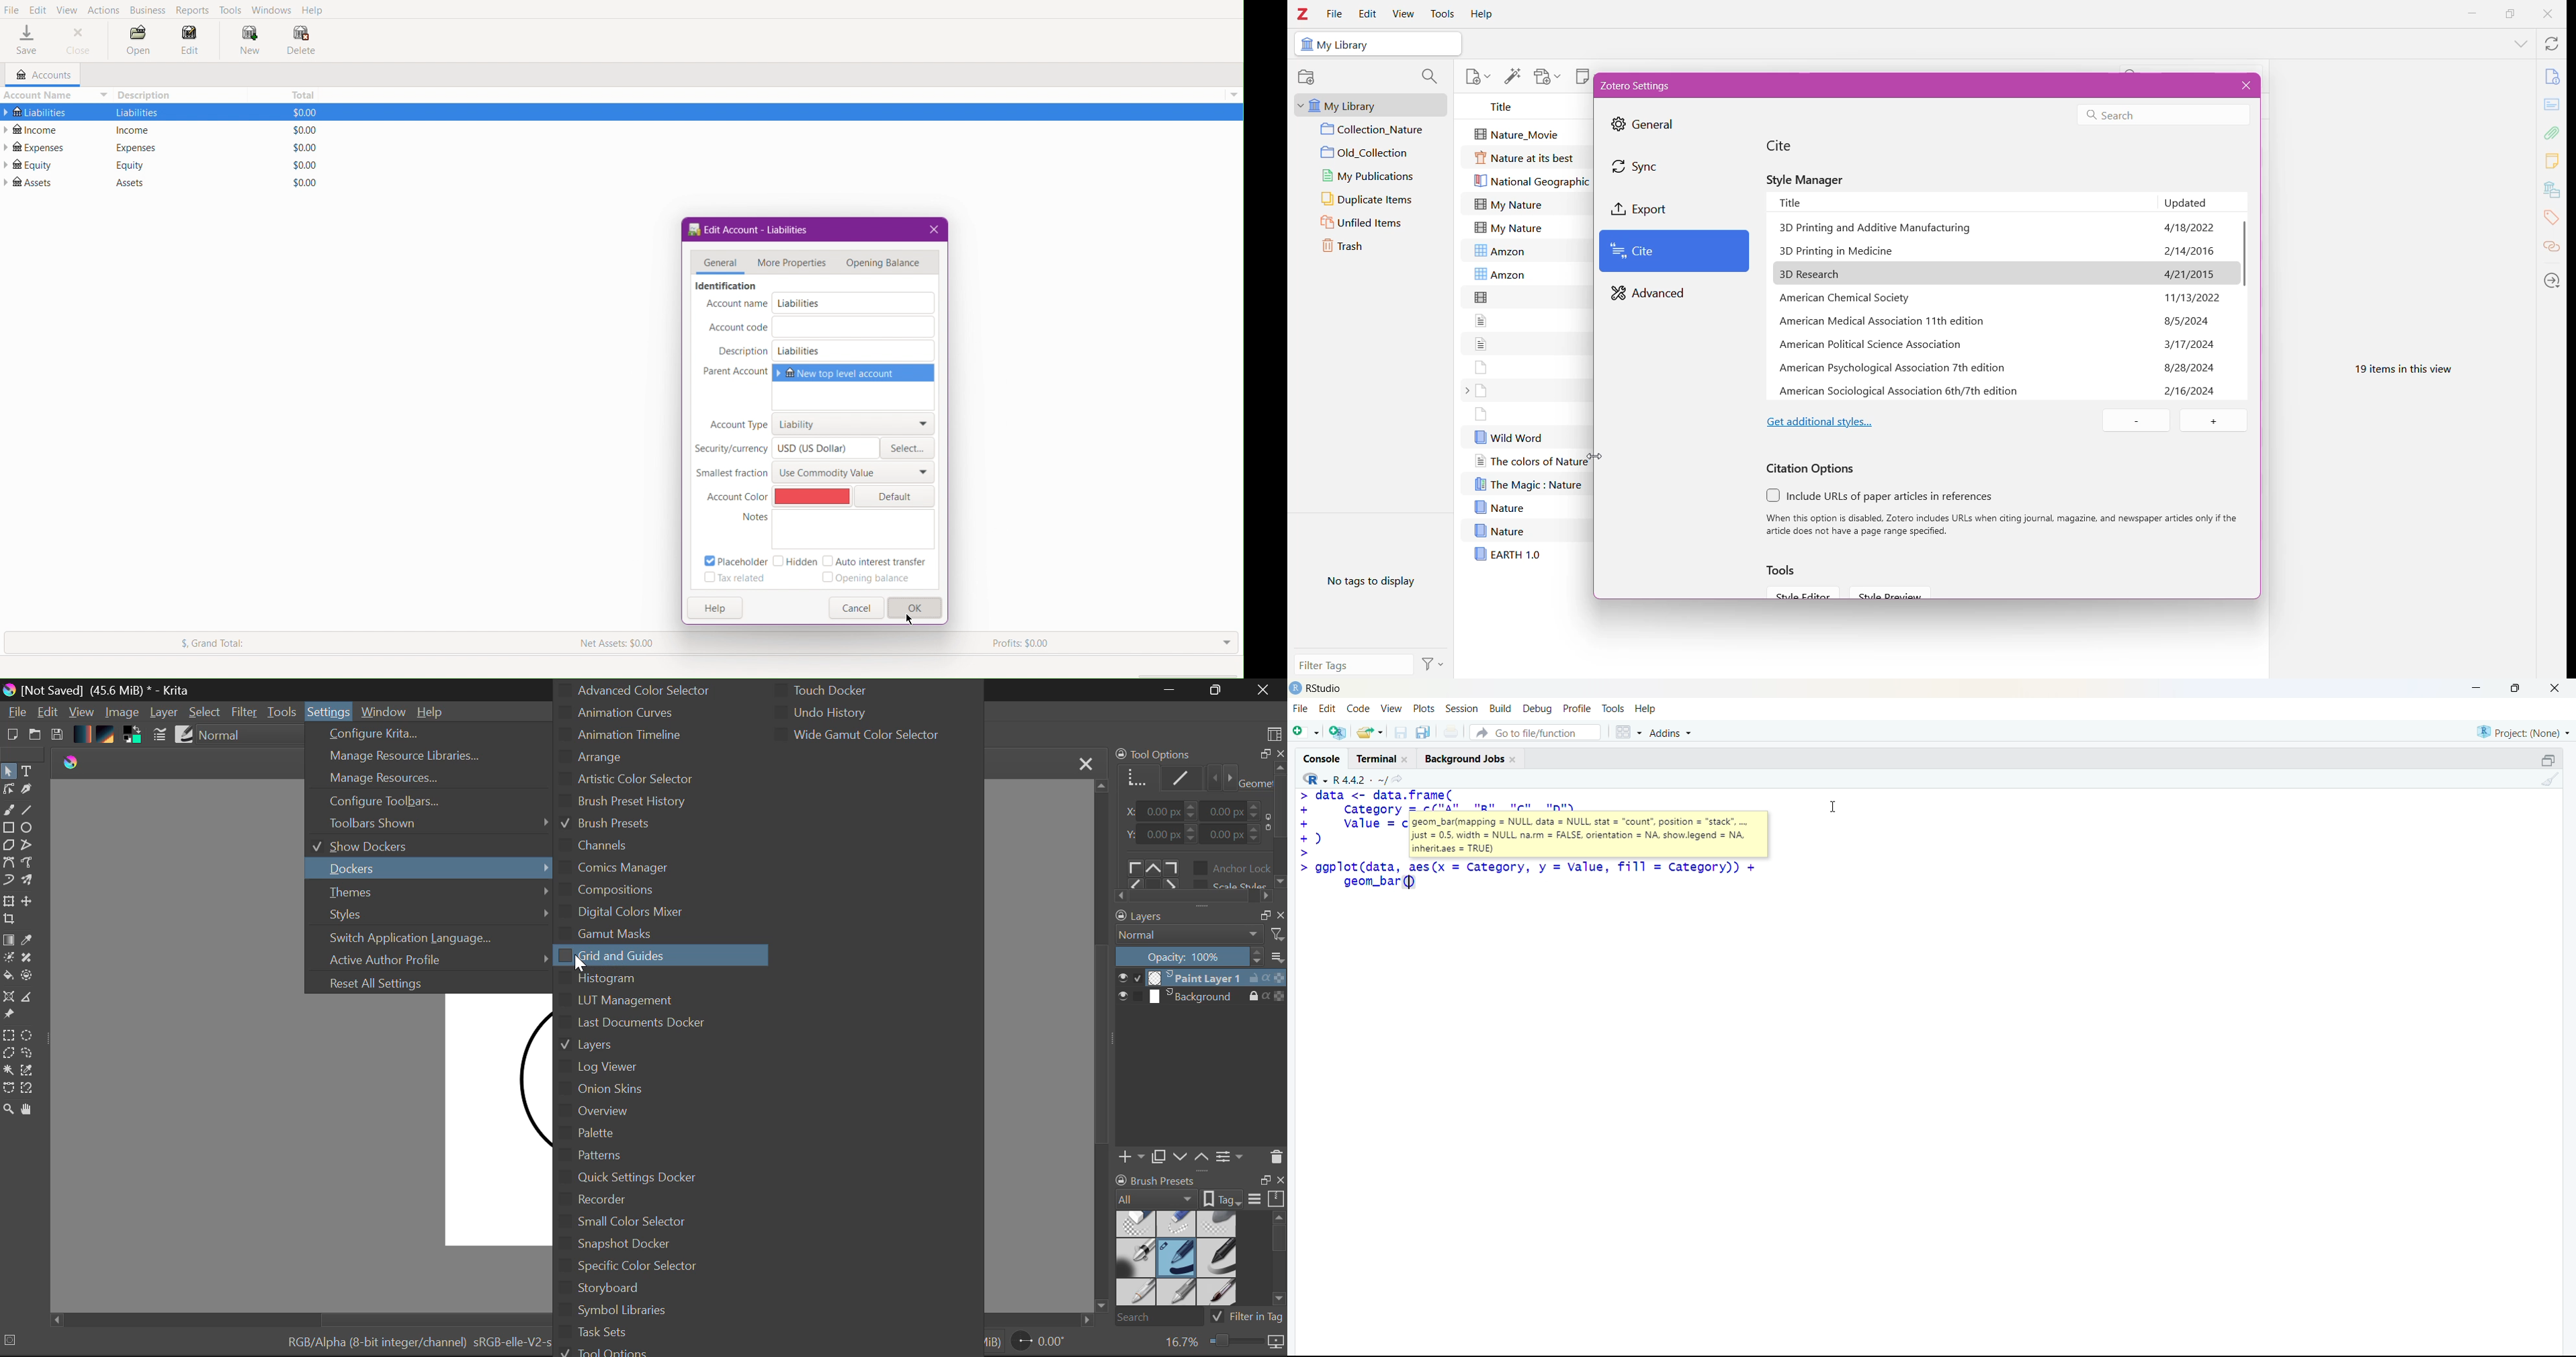  What do you see at coordinates (664, 1155) in the screenshot?
I see `Patterns` at bounding box center [664, 1155].